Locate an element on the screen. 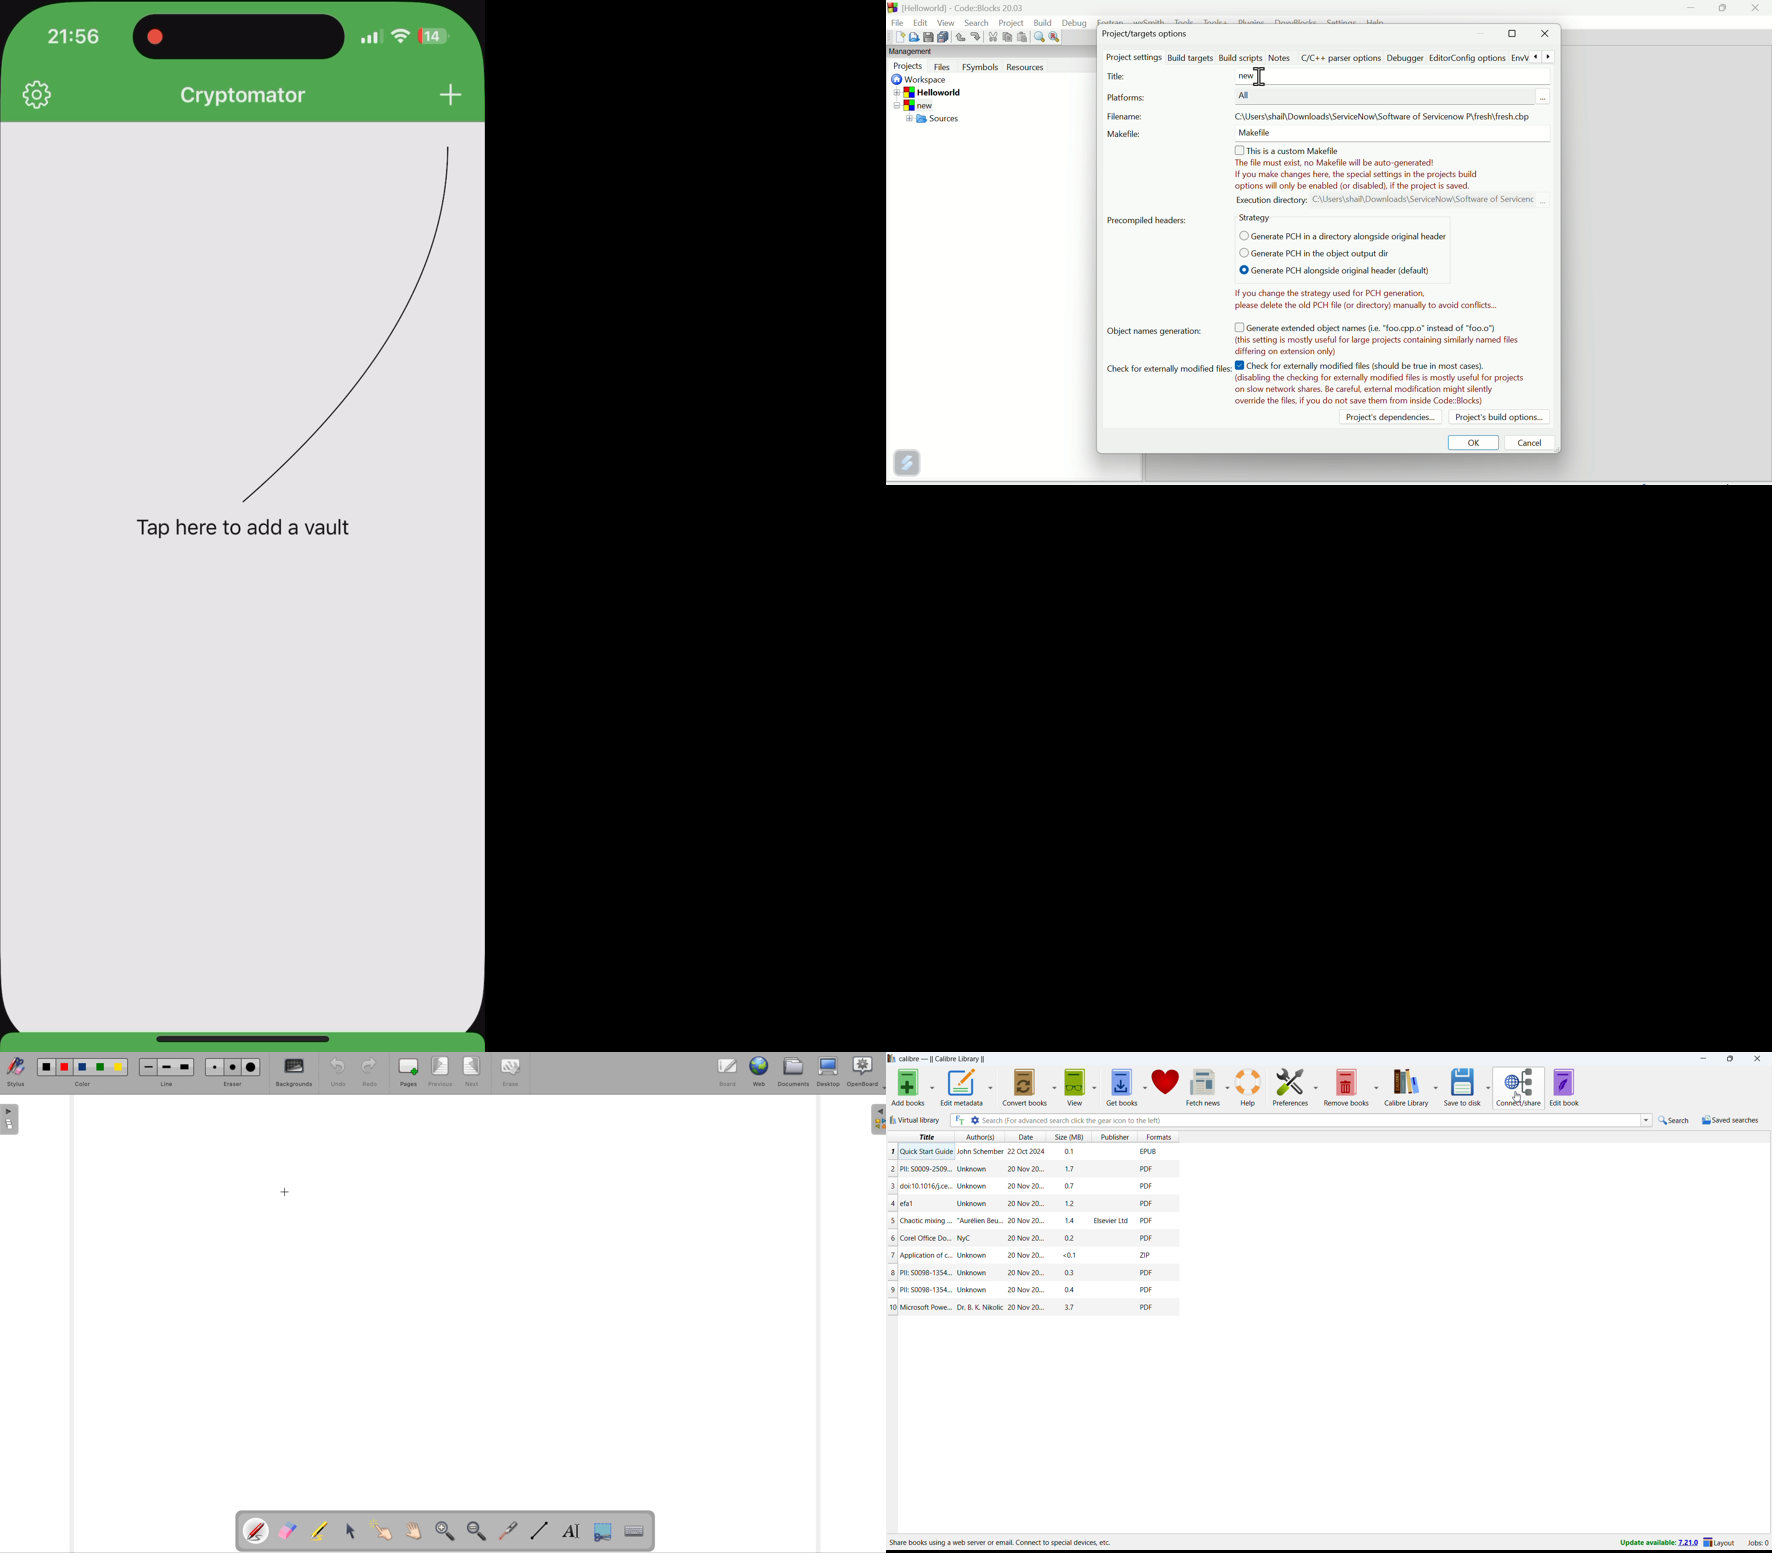  recording the screen is located at coordinates (155, 35).